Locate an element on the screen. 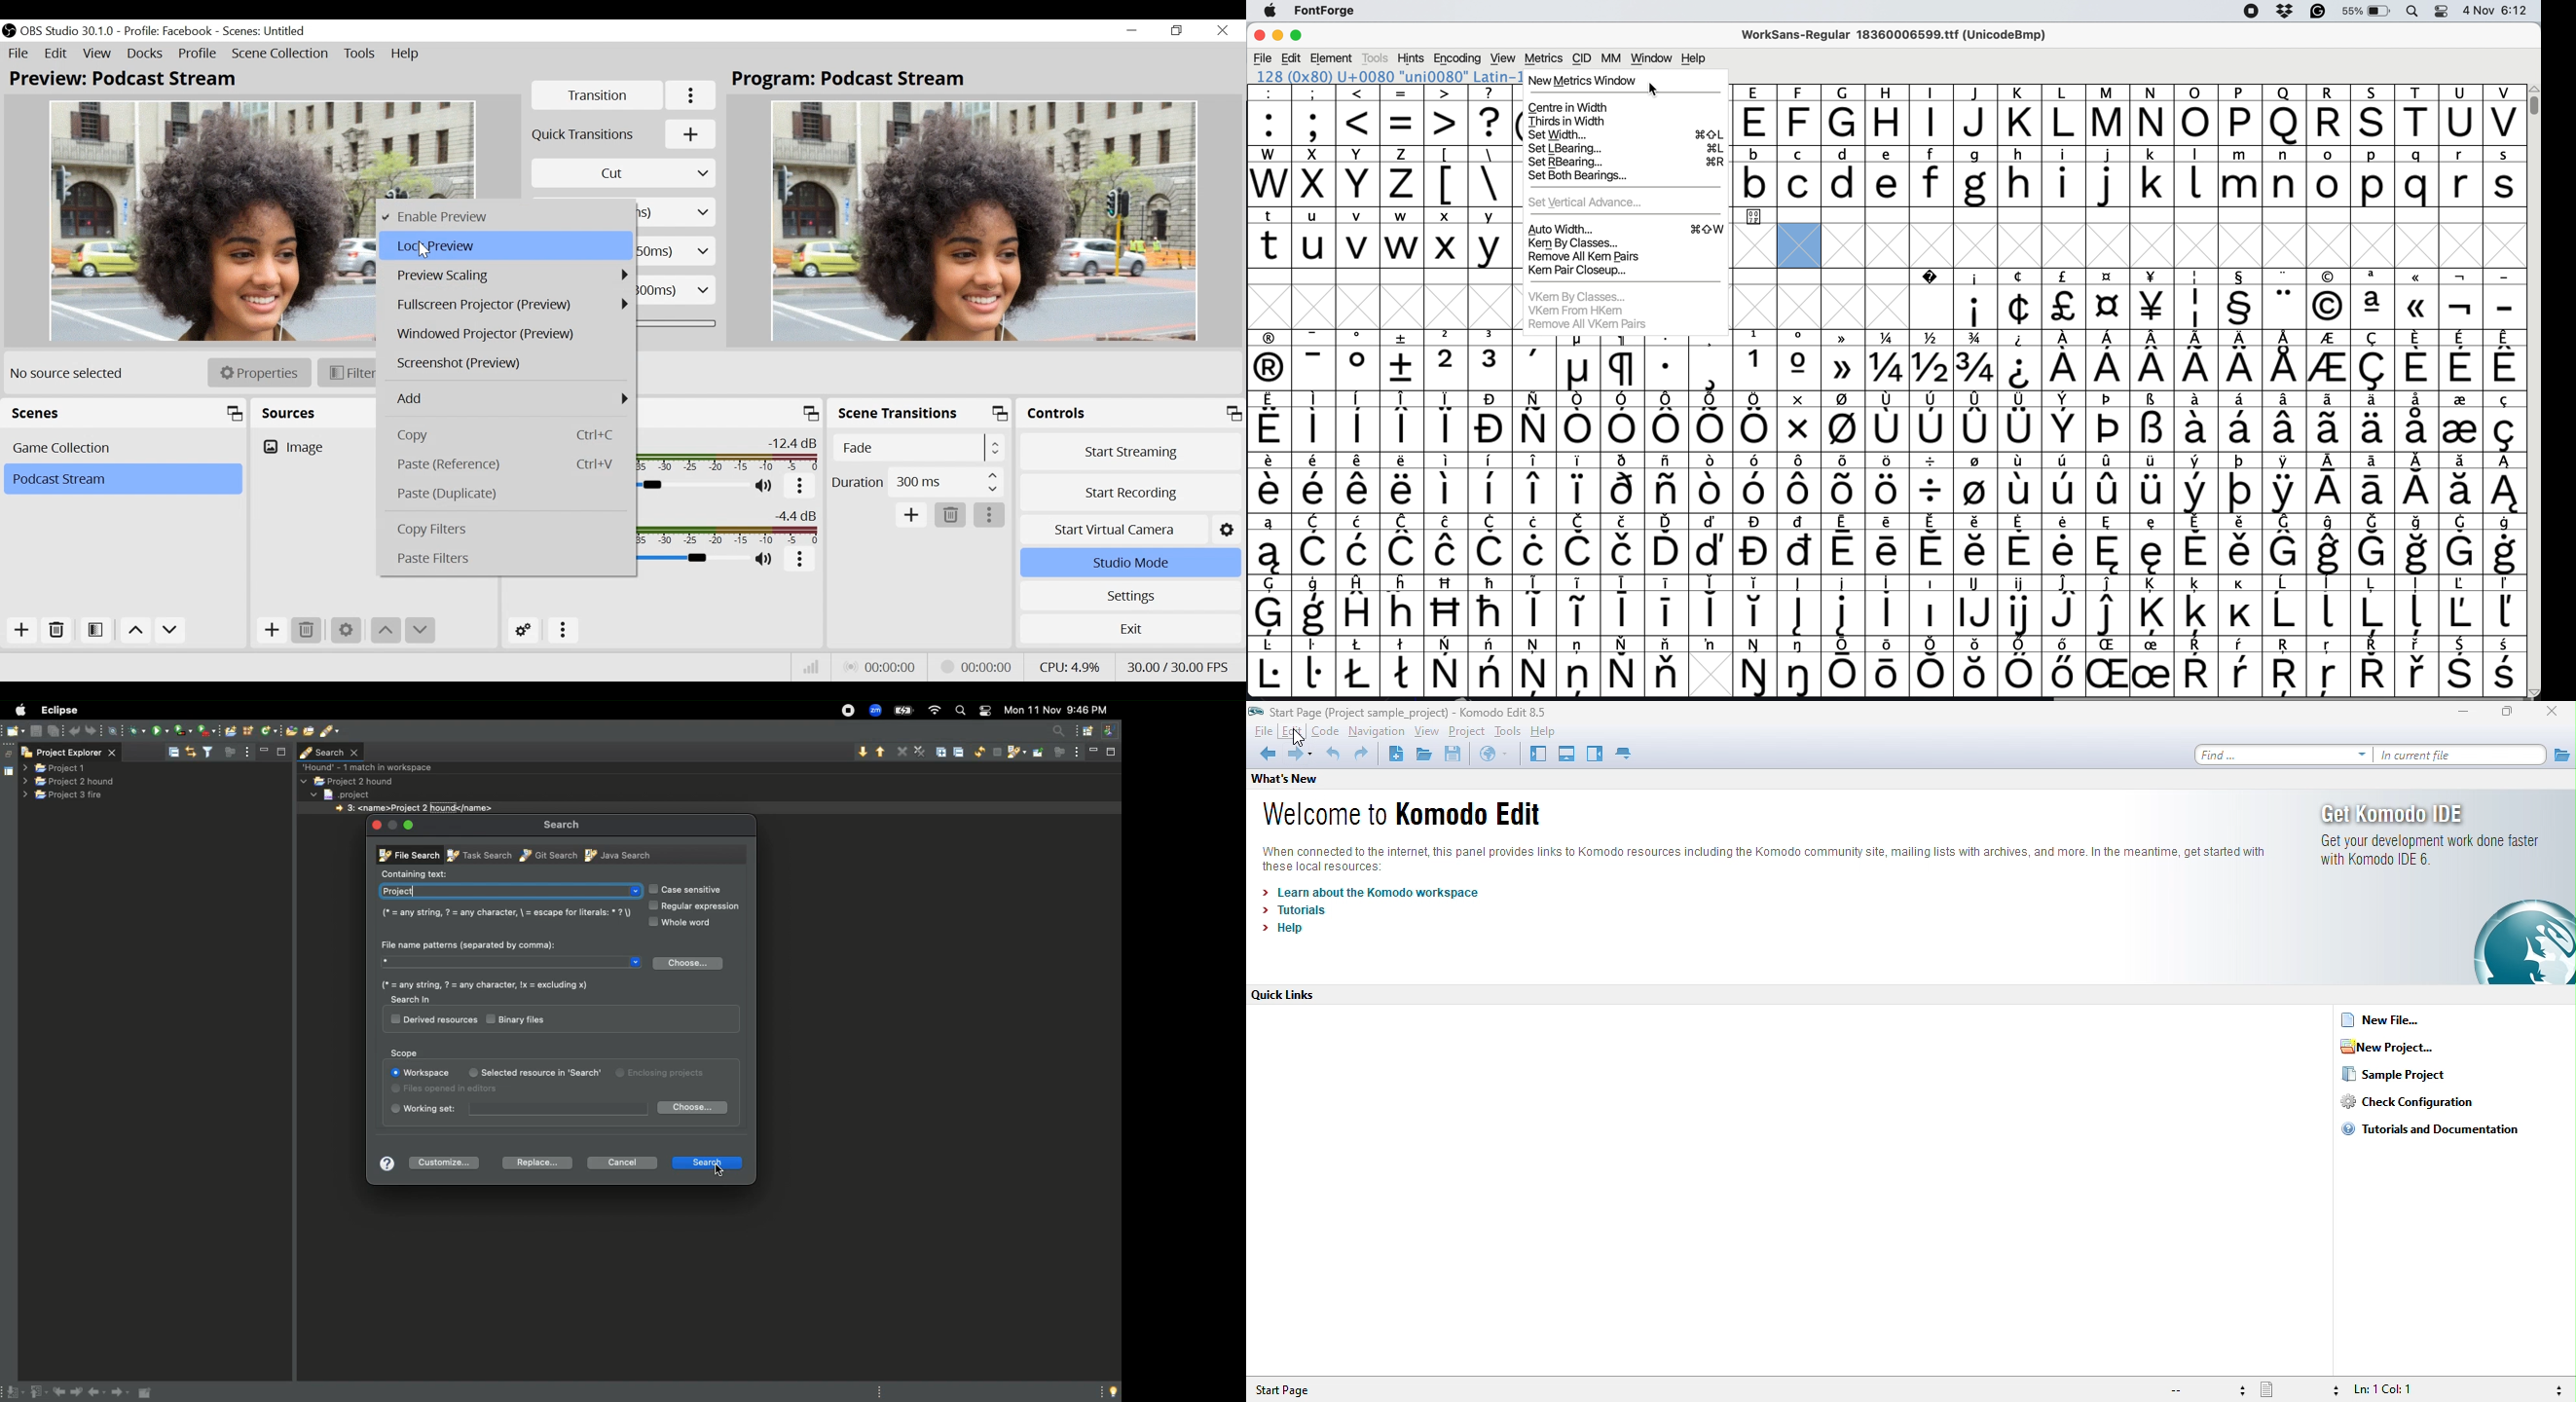 The height and width of the screenshot is (1428, 2576). Remove is located at coordinates (950, 515).